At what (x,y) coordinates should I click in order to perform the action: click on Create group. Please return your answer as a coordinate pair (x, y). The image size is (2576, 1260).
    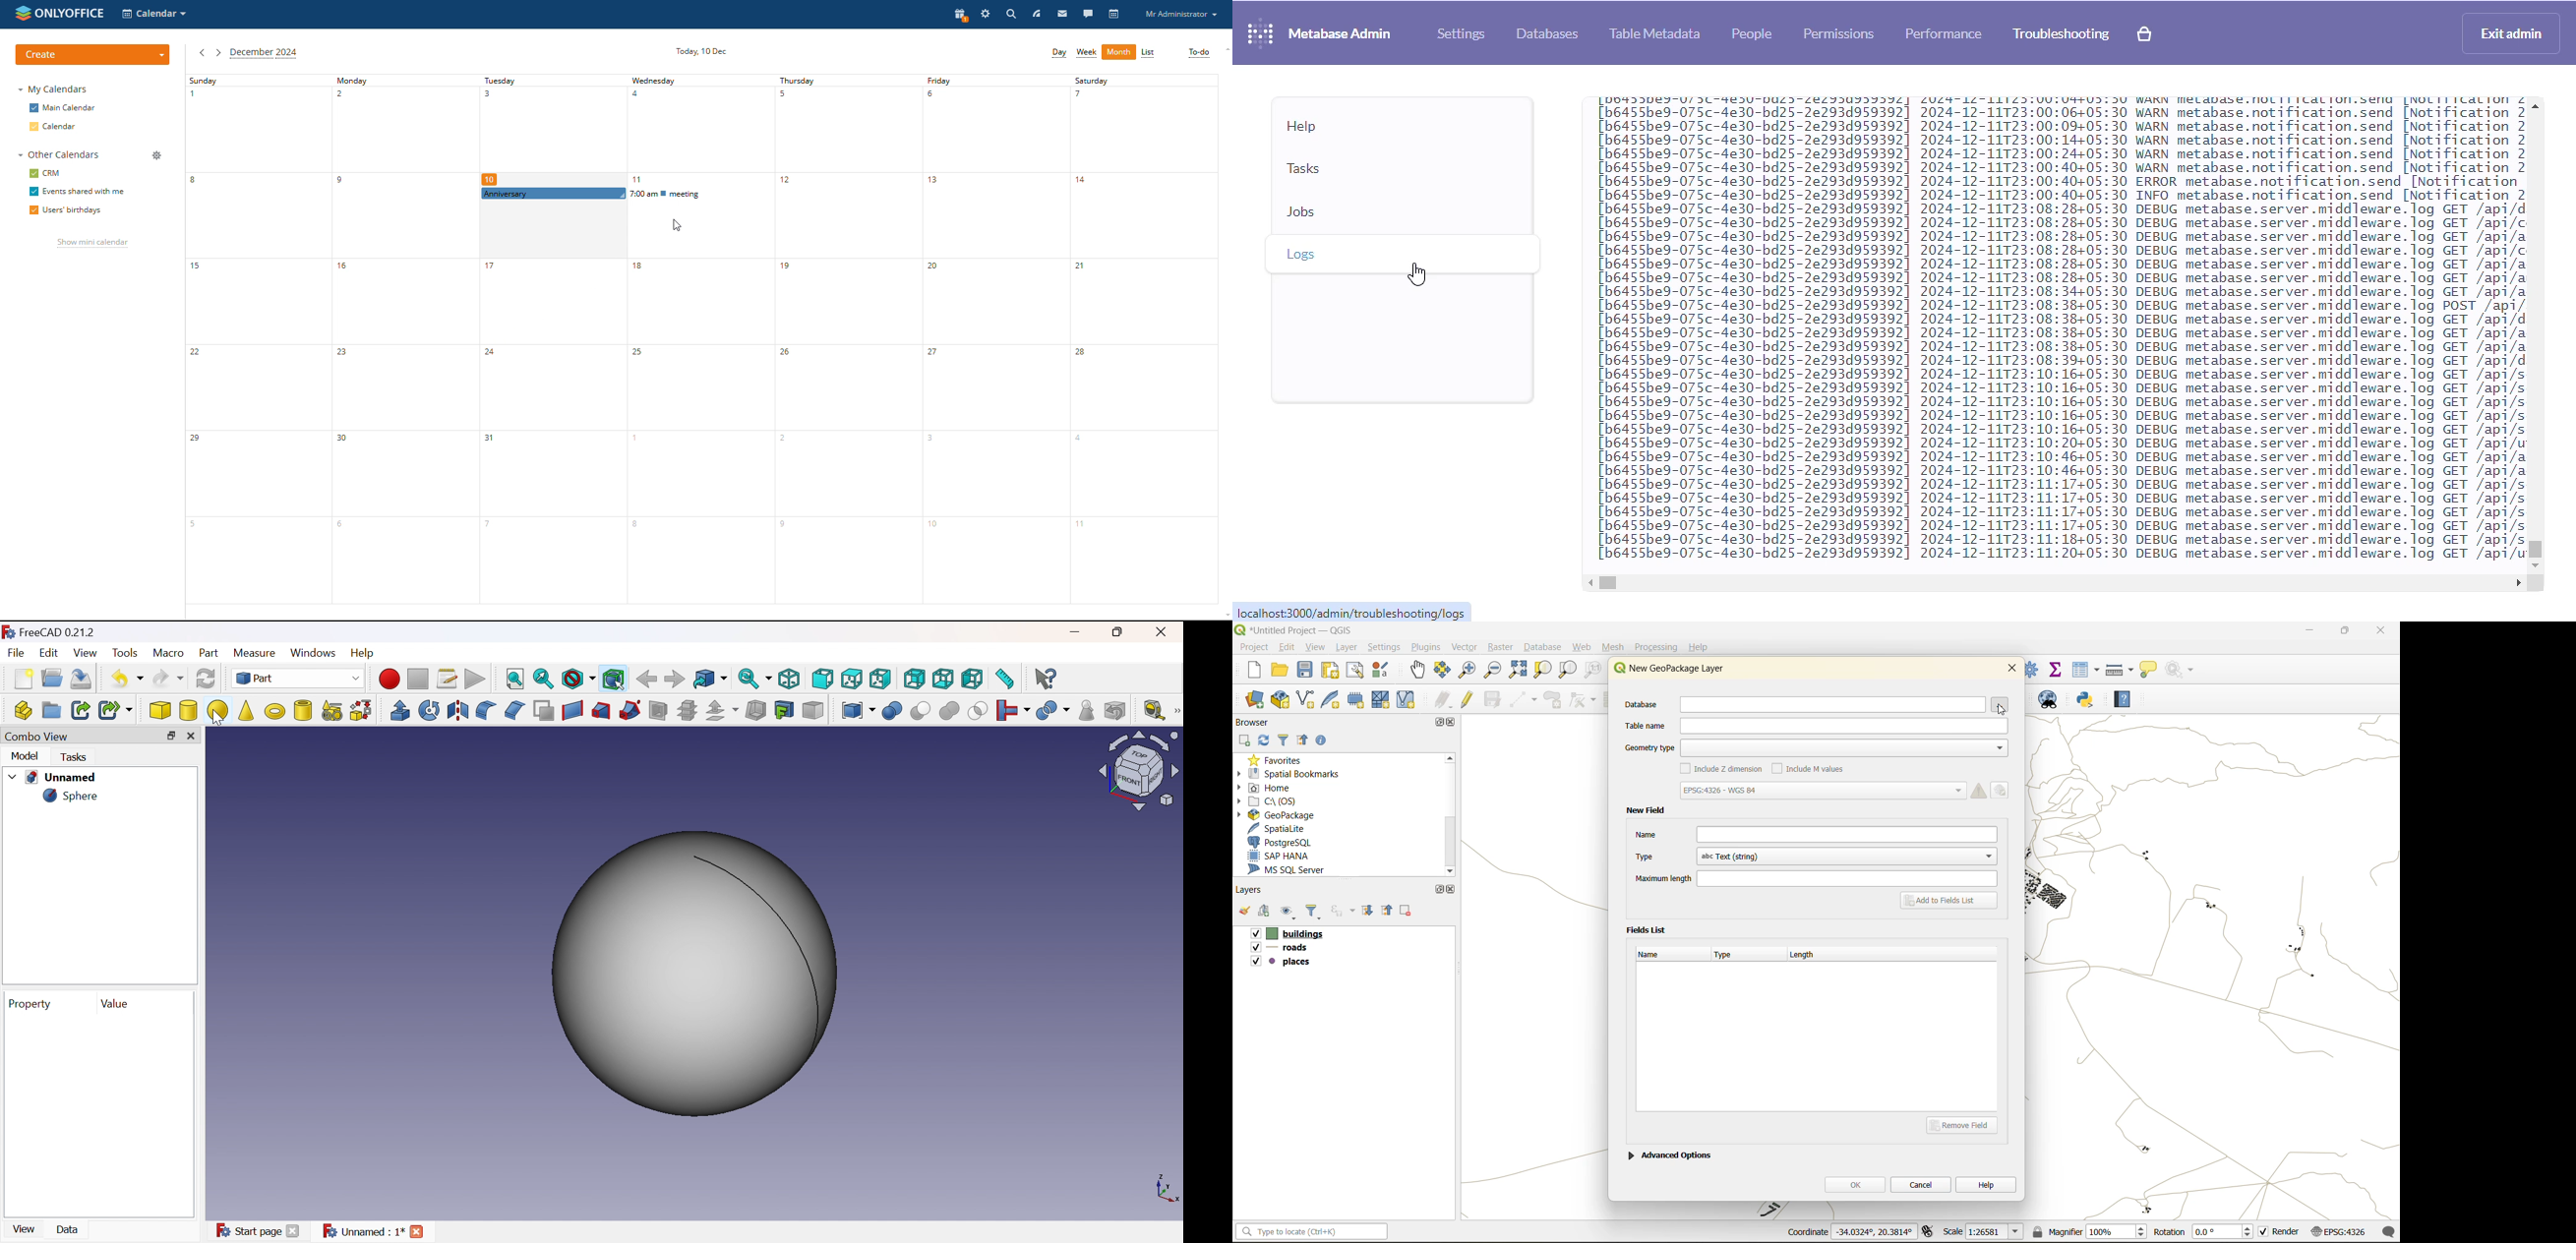
    Looking at the image, I should click on (52, 711).